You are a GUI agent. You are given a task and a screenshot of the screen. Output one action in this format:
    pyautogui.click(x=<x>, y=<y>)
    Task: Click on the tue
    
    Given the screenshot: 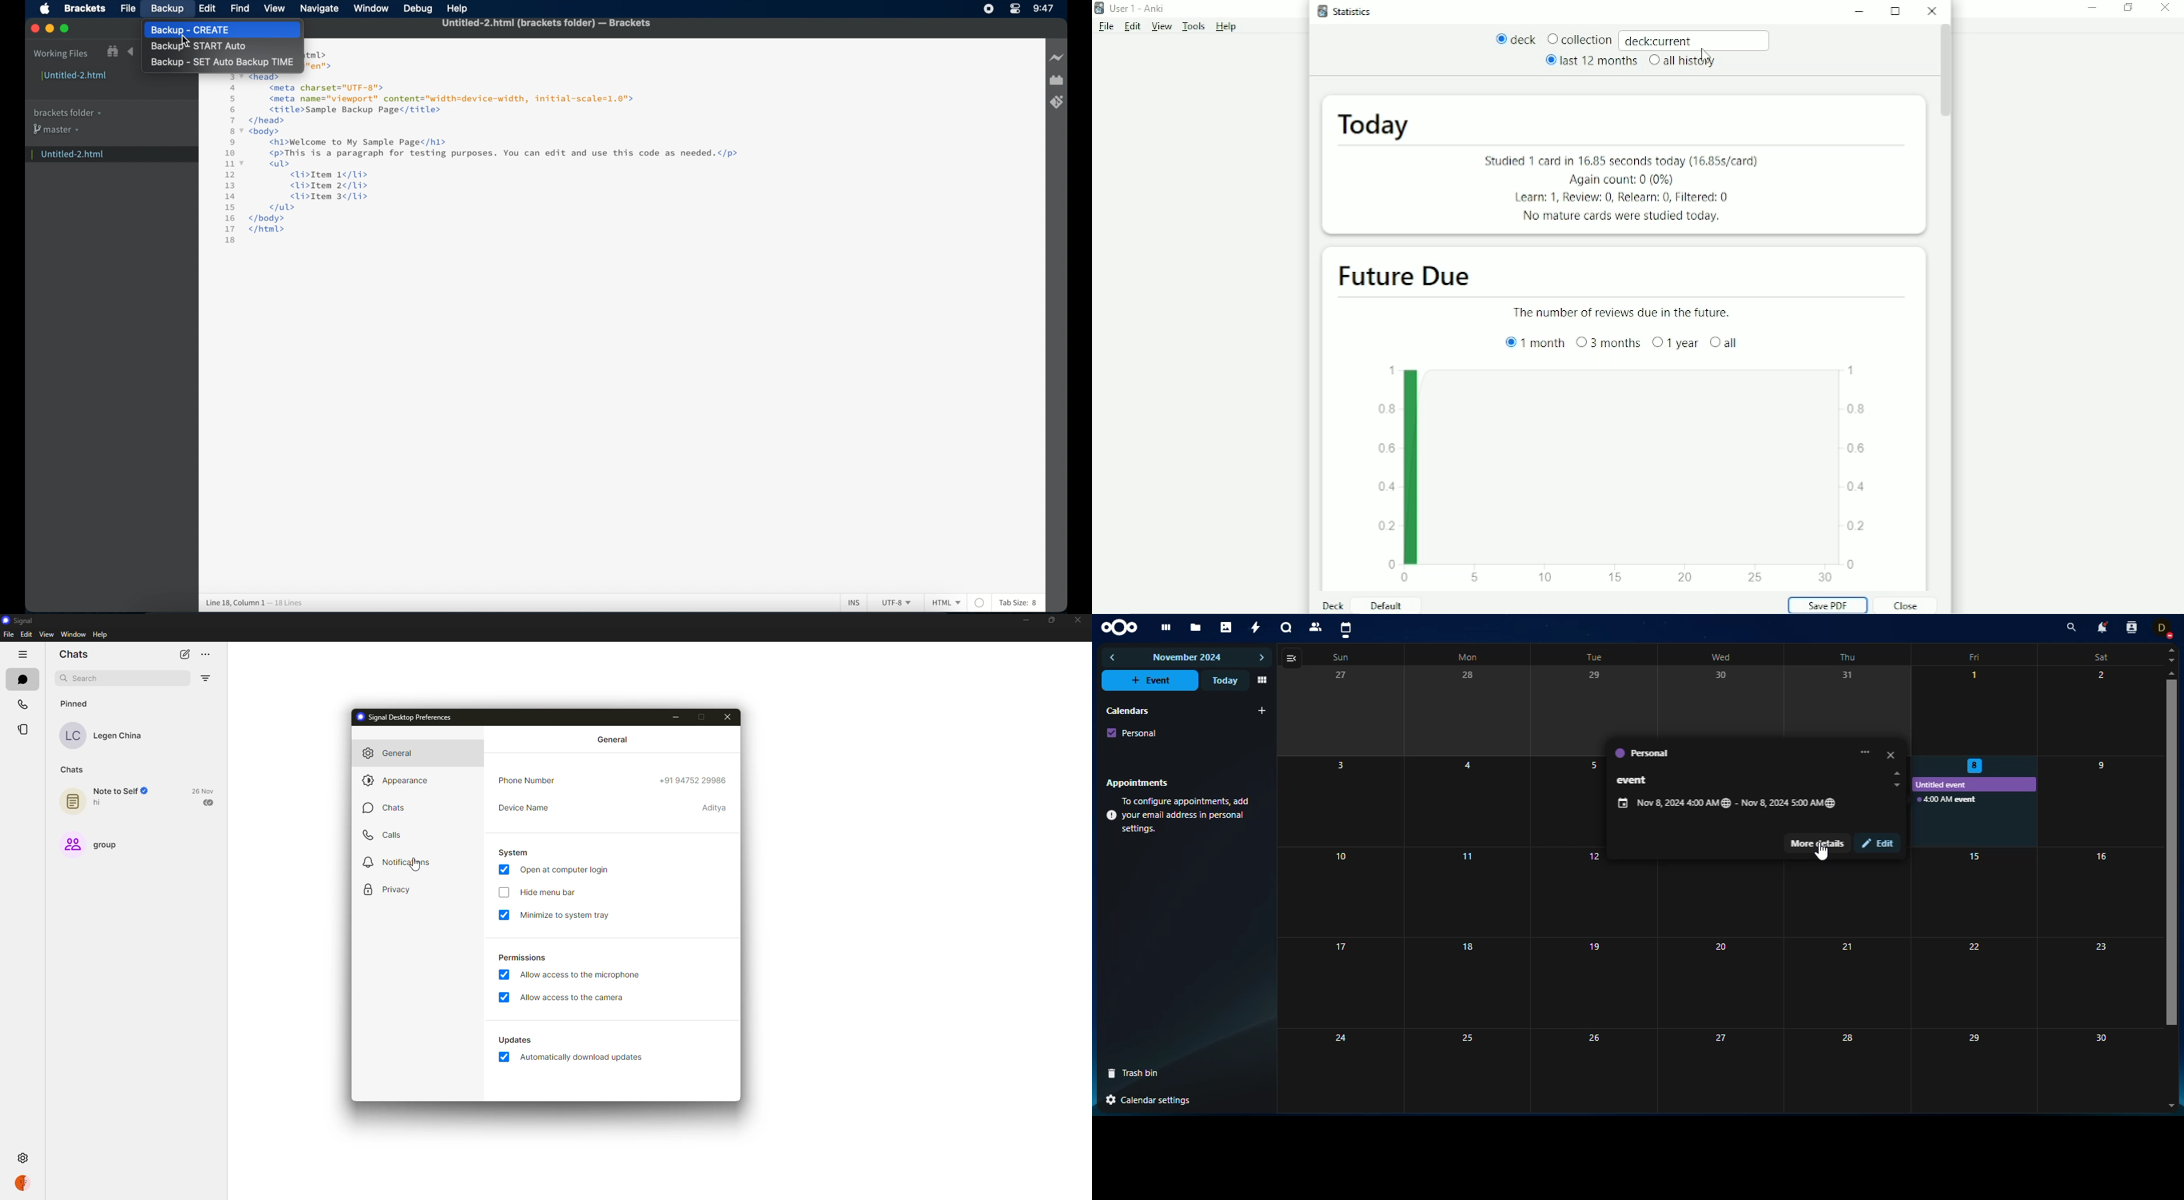 What is the action you would take?
    pyautogui.click(x=1591, y=658)
    